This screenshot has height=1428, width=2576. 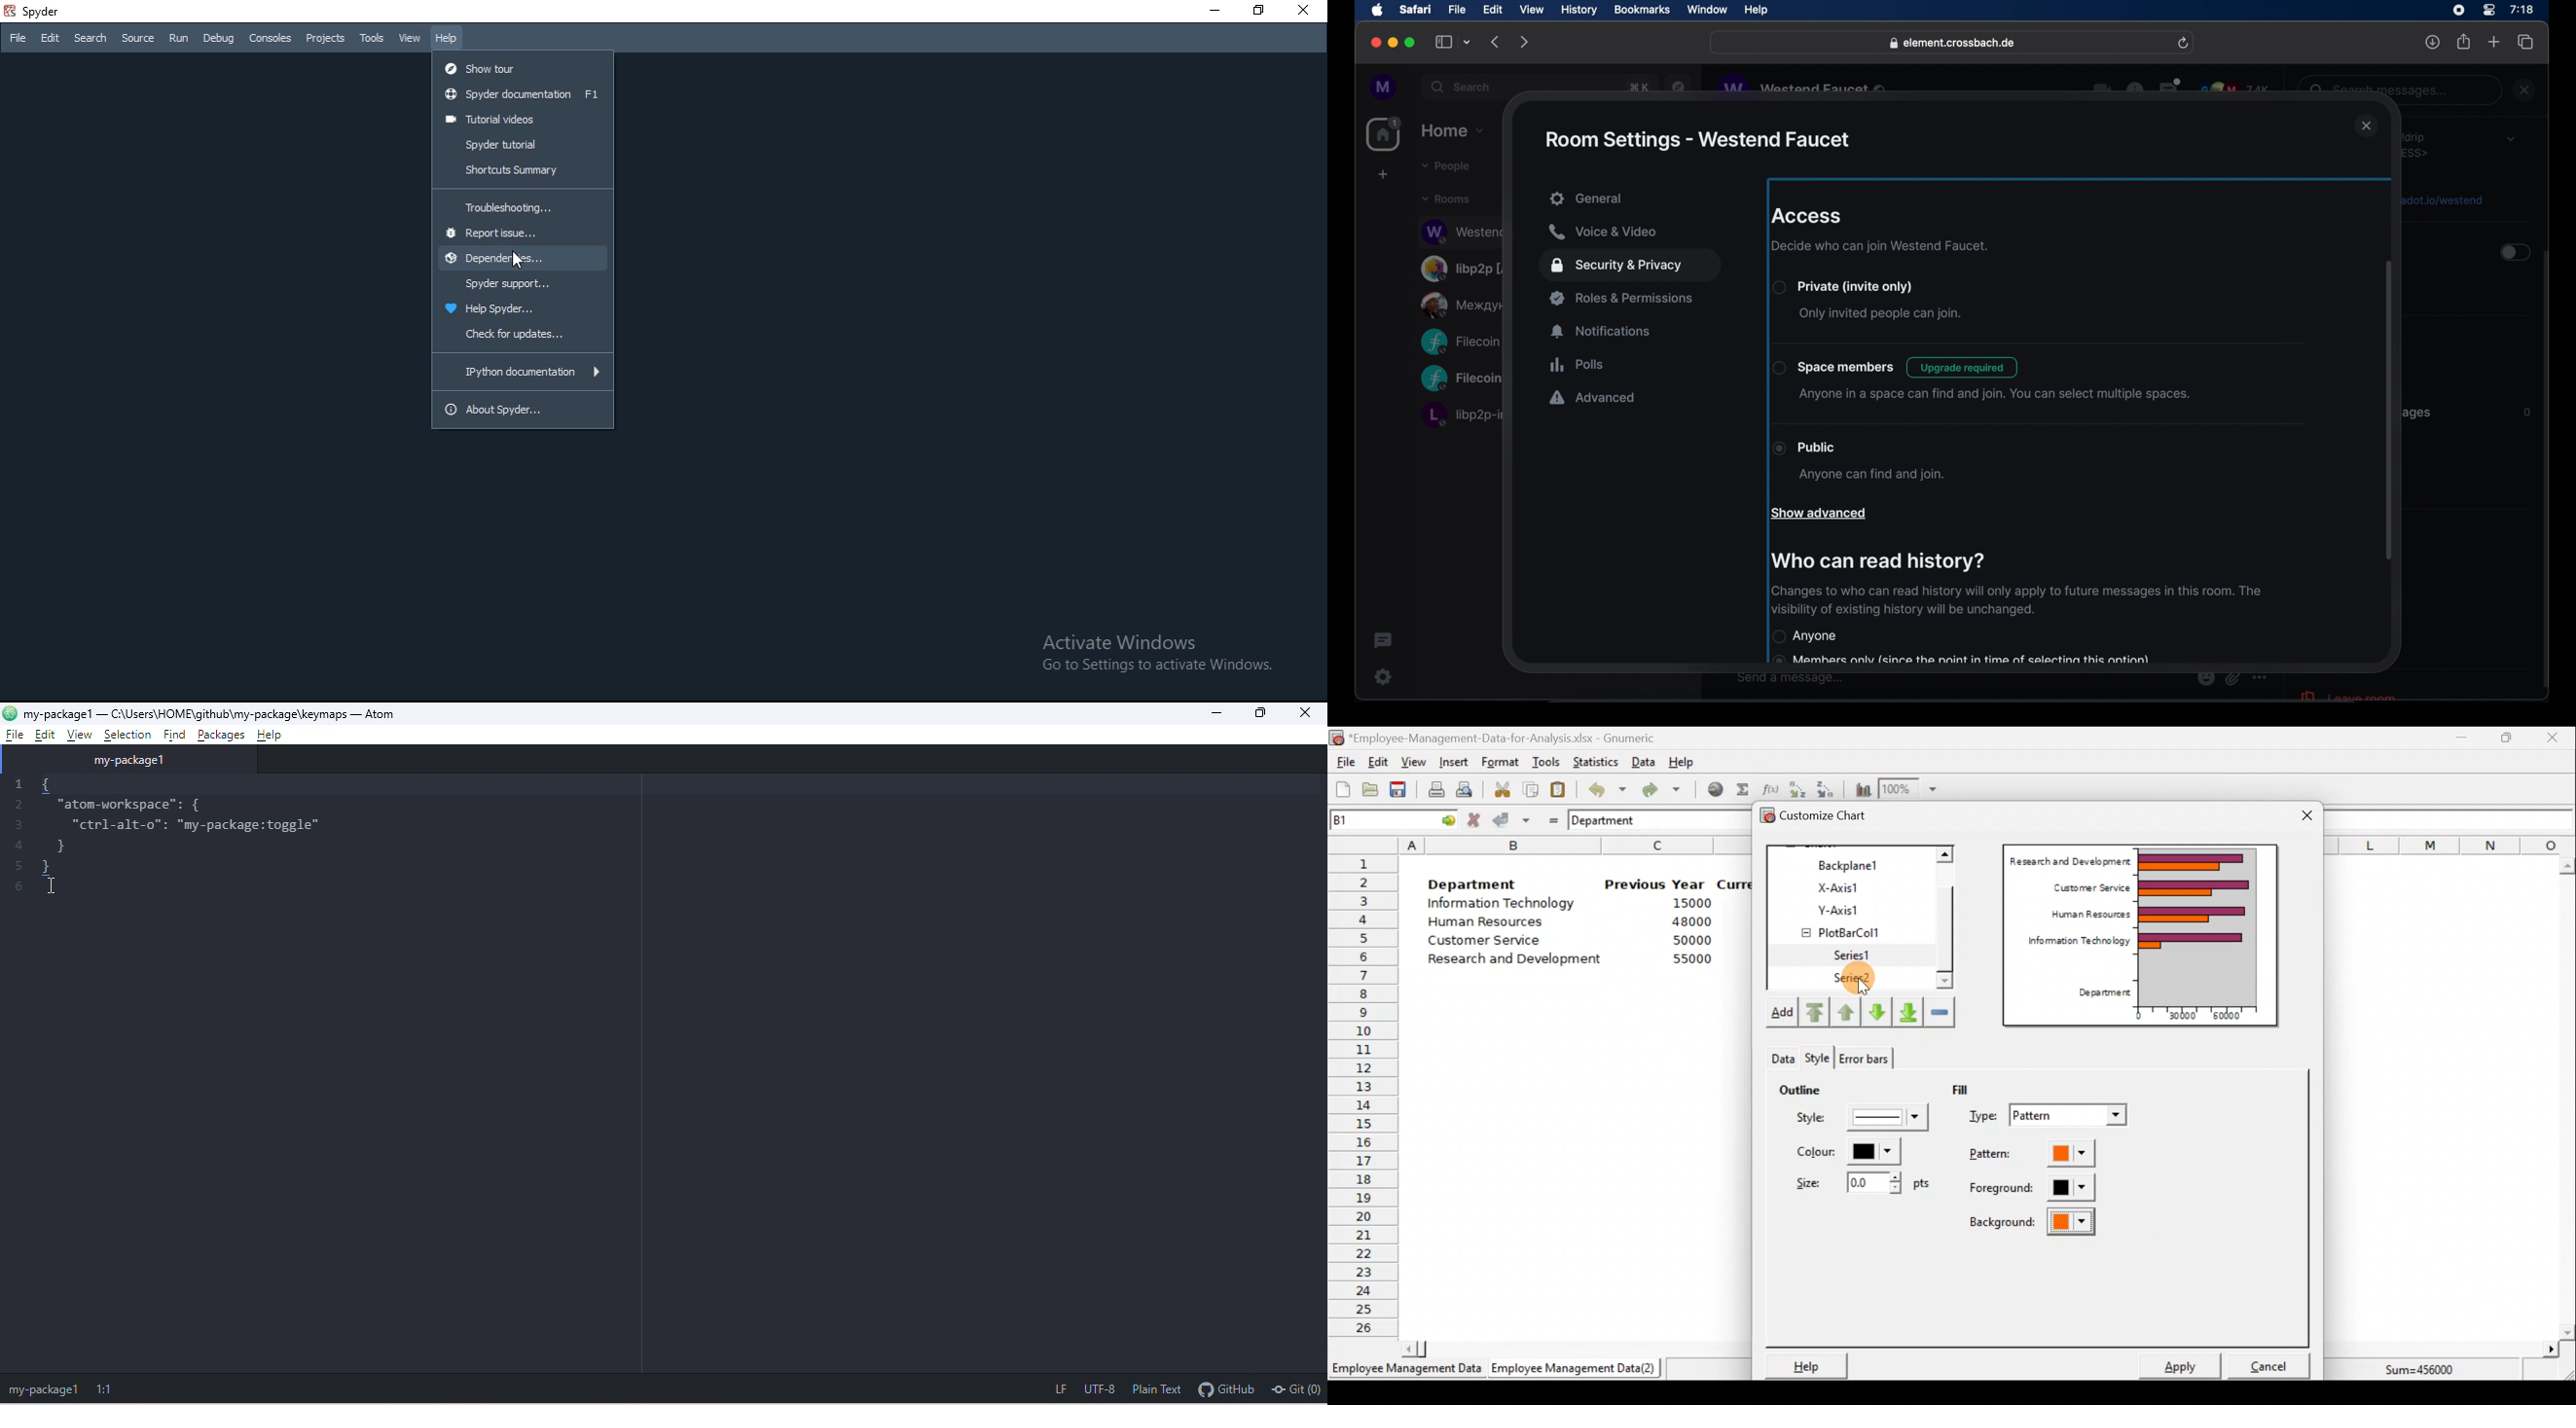 I want to click on Tools, so click(x=372, y=38).